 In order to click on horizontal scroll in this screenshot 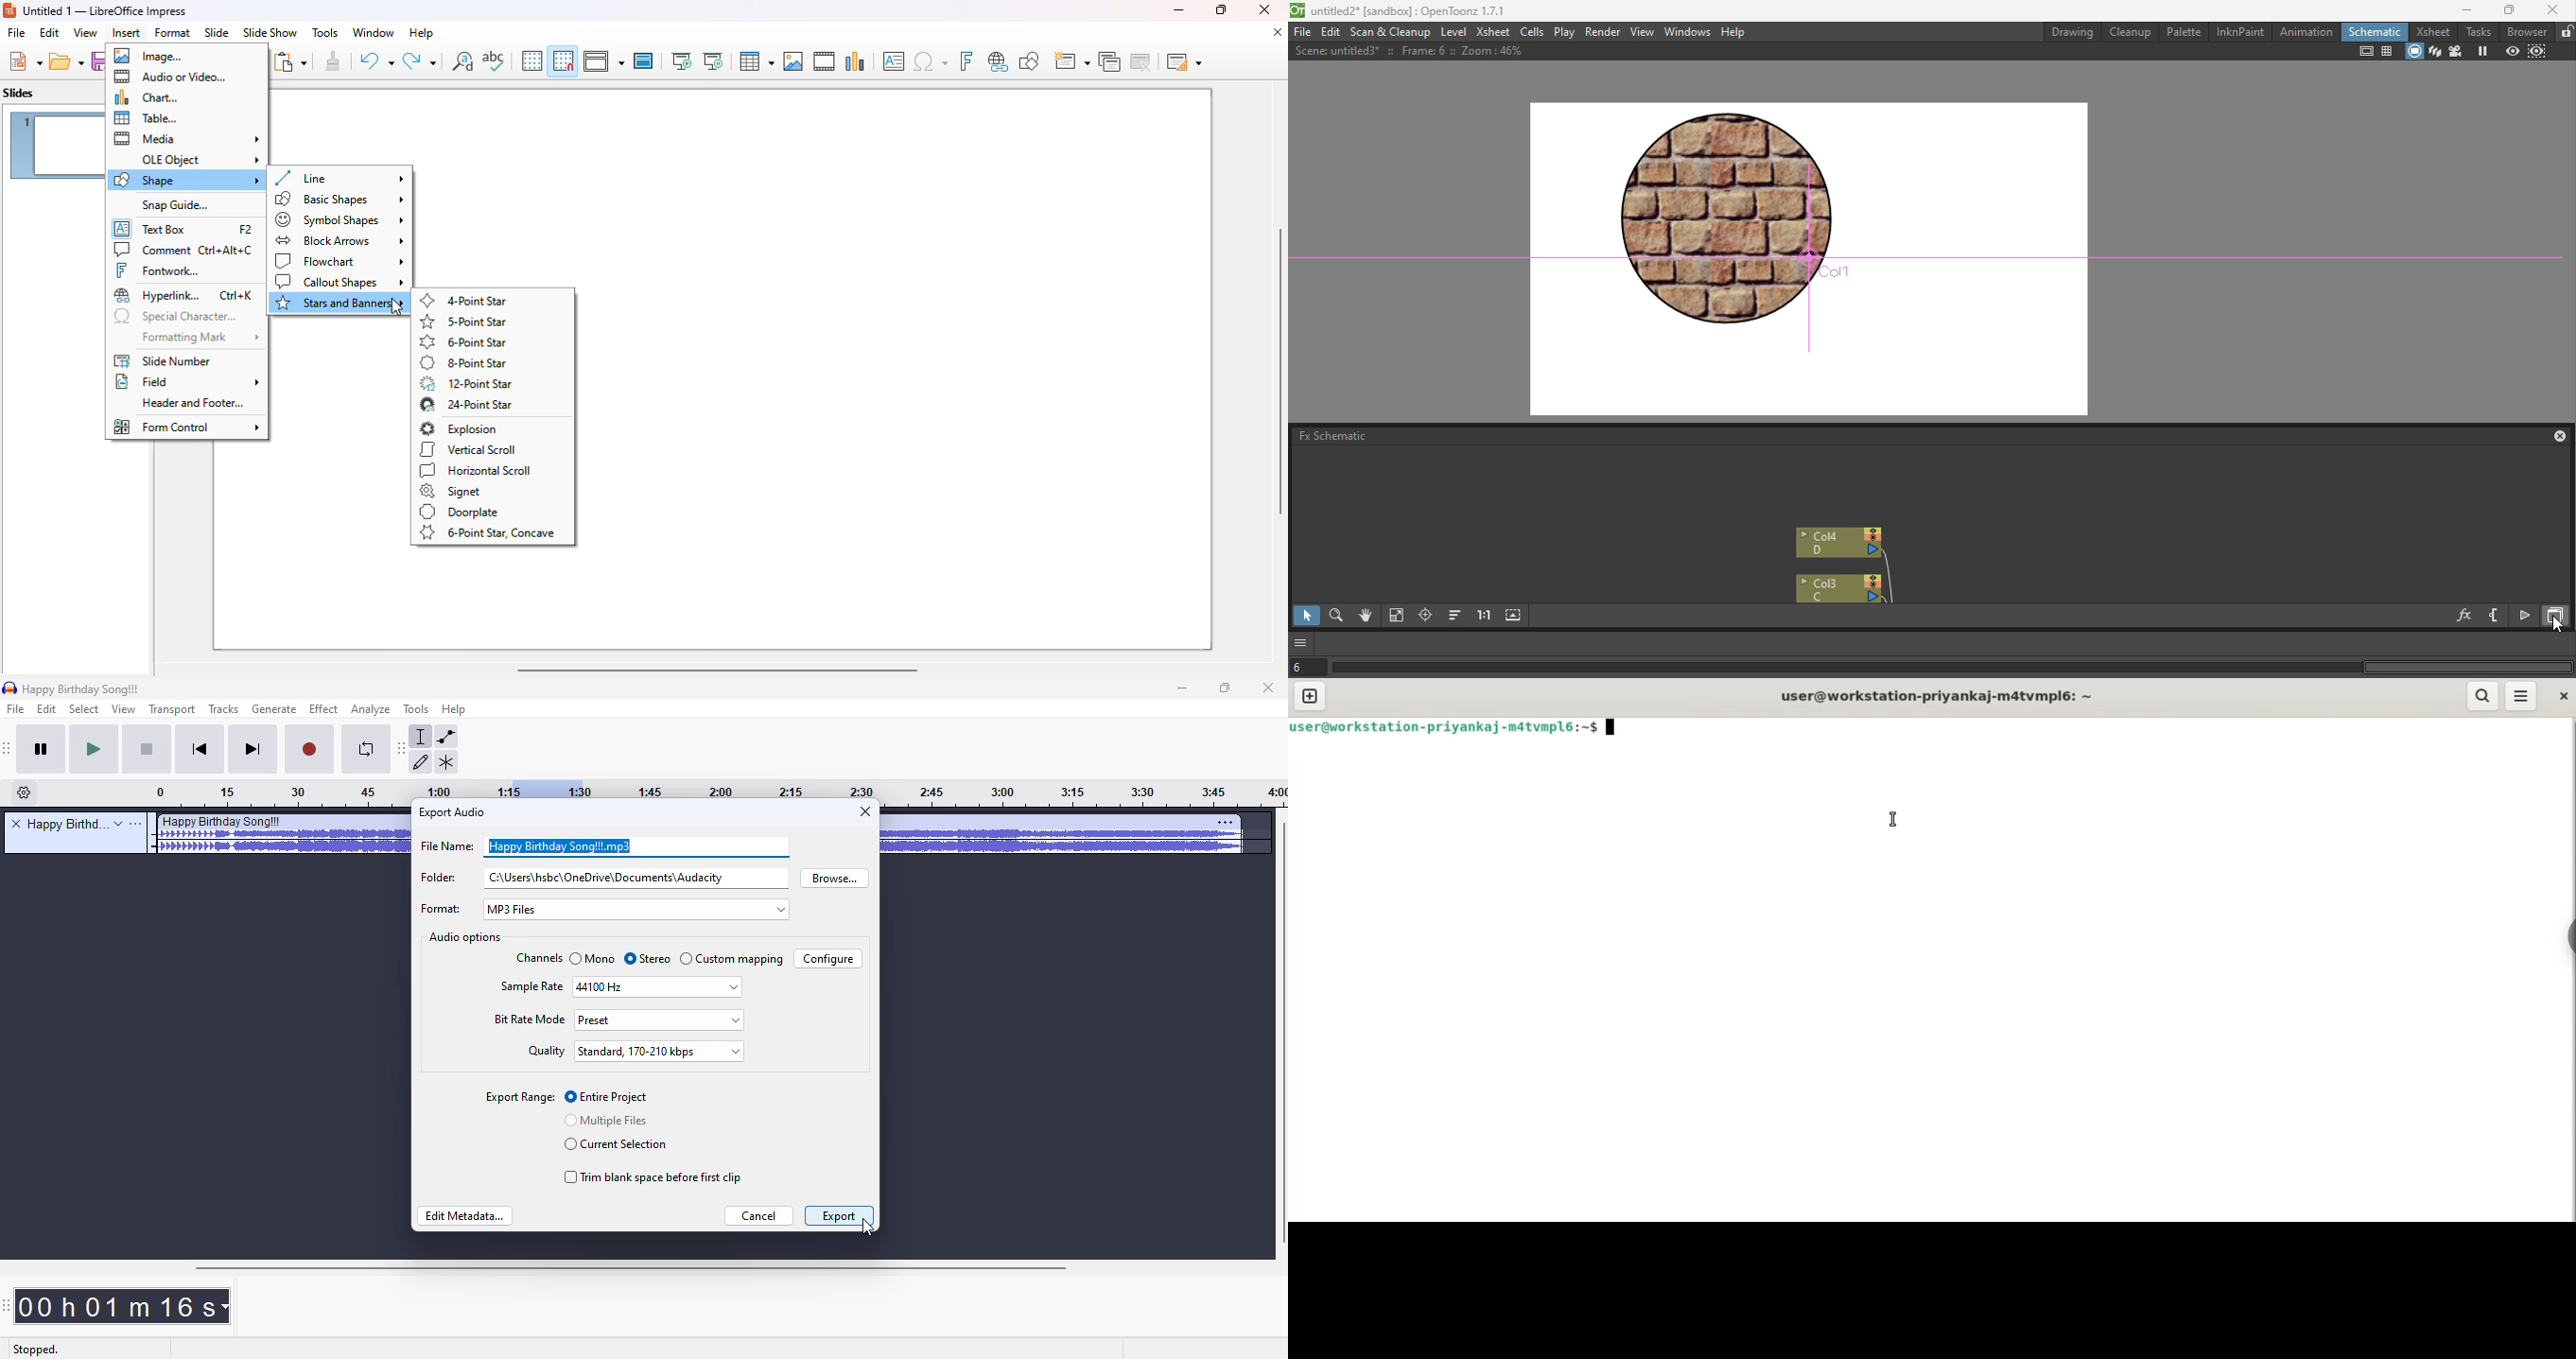, I will do `click(477, 471)`.